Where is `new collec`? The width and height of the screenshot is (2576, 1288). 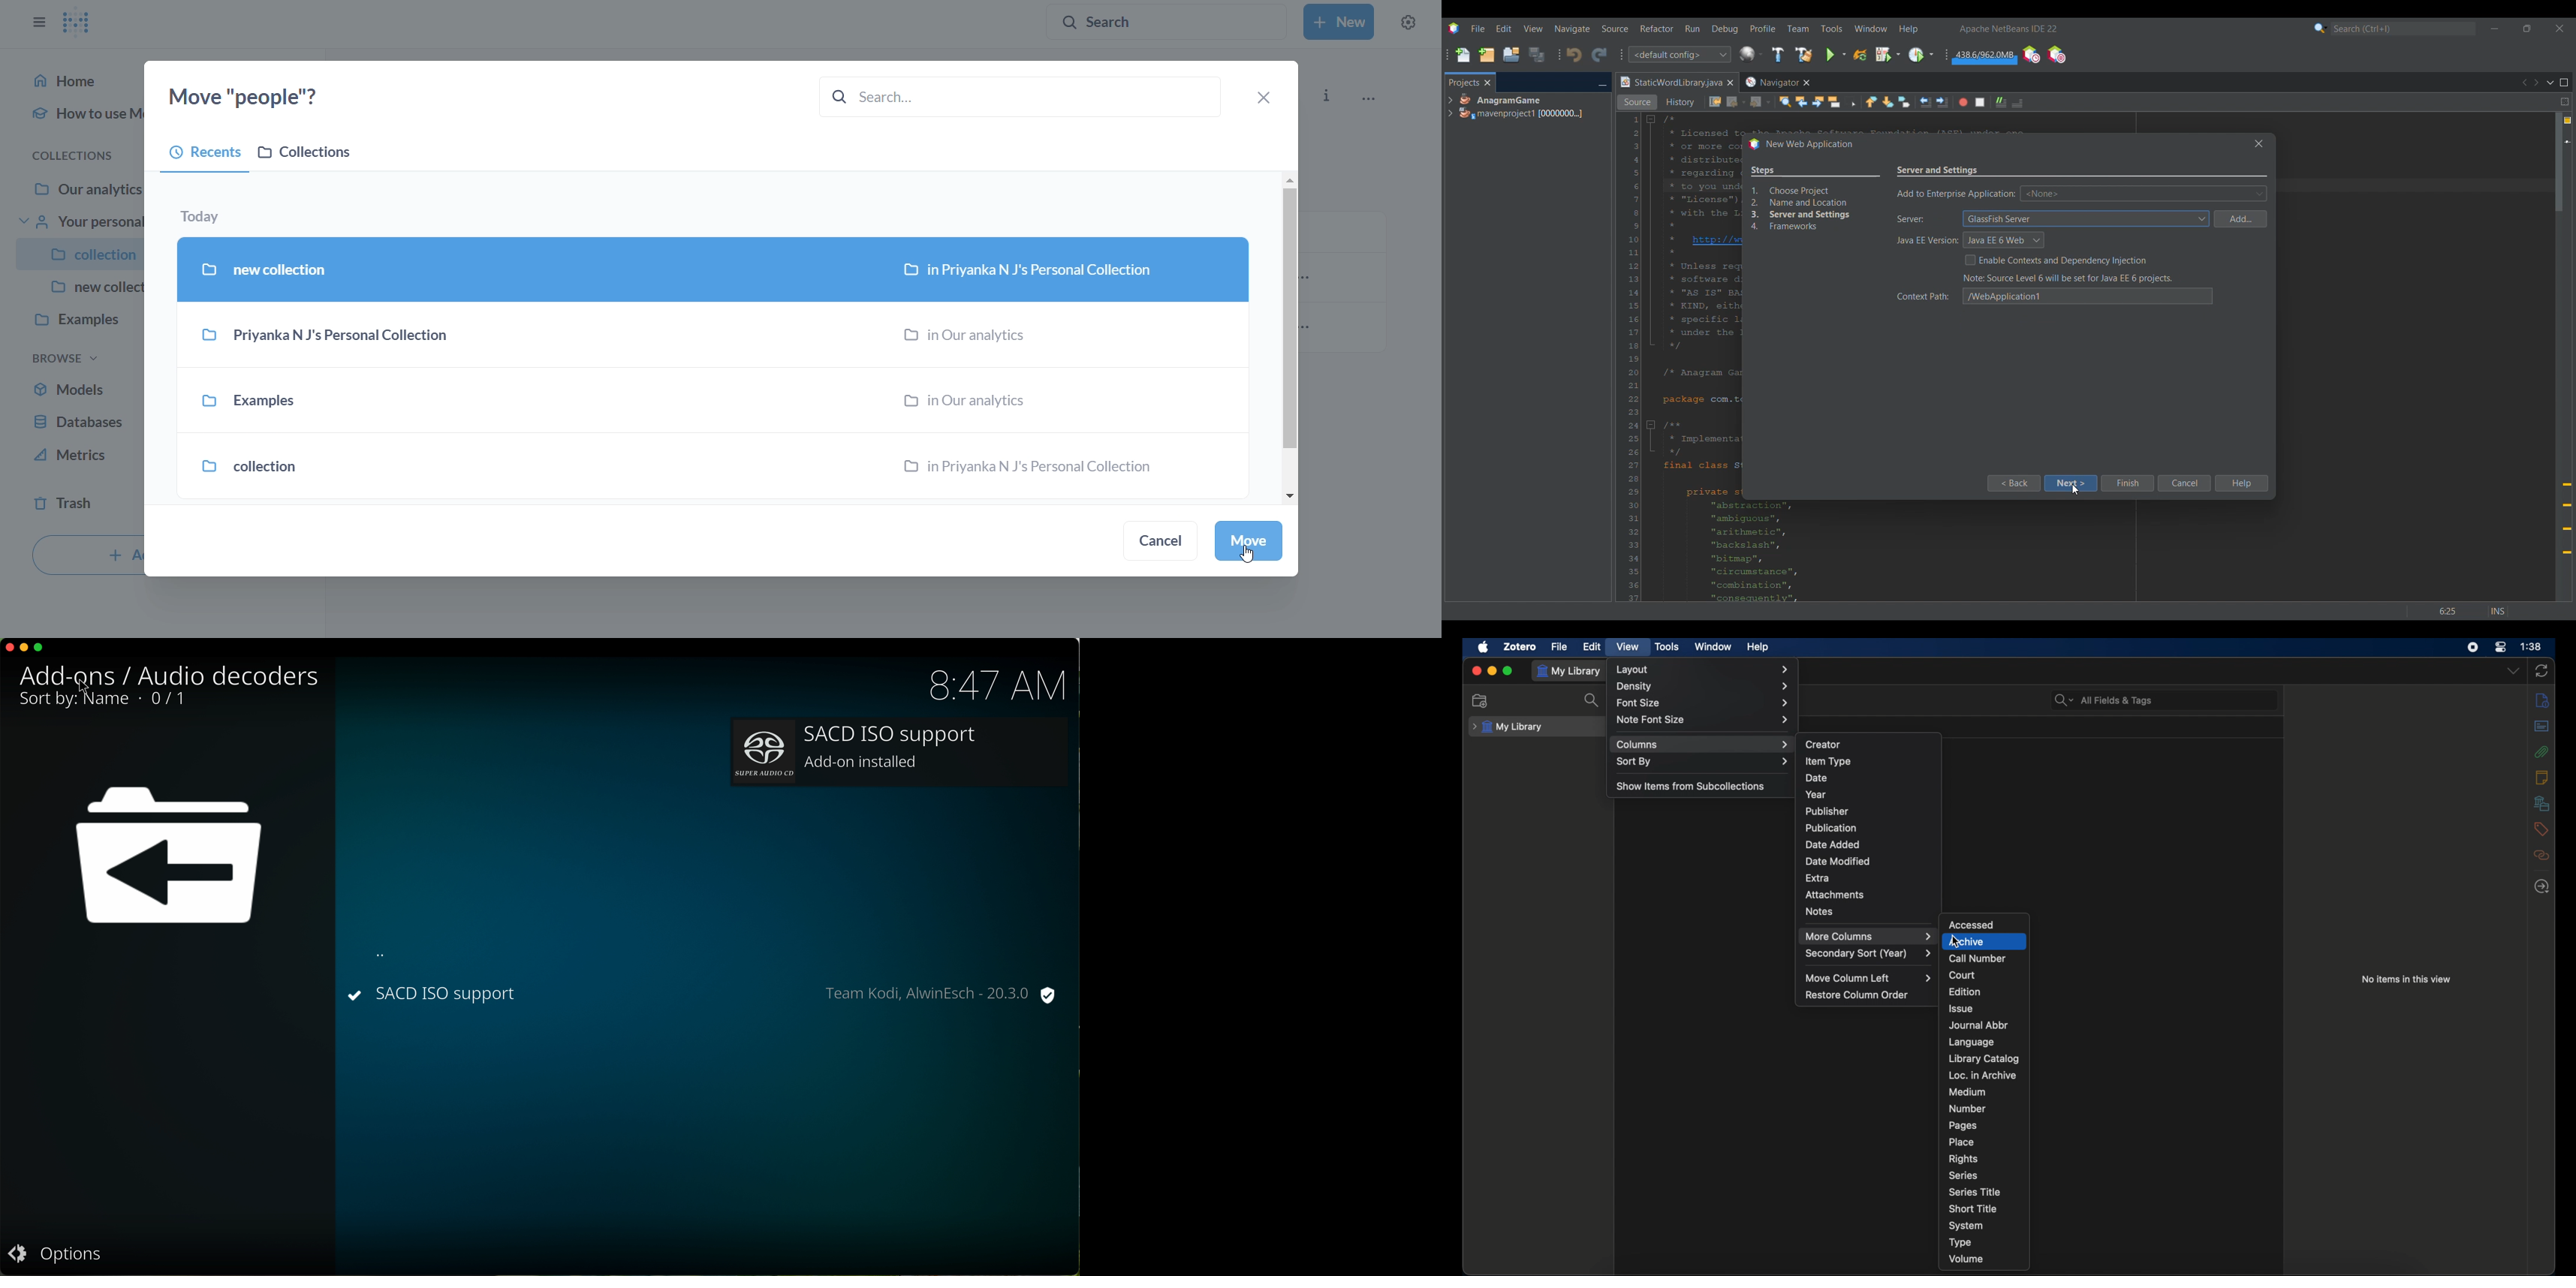 new collec is located at coordinates (89, 287).